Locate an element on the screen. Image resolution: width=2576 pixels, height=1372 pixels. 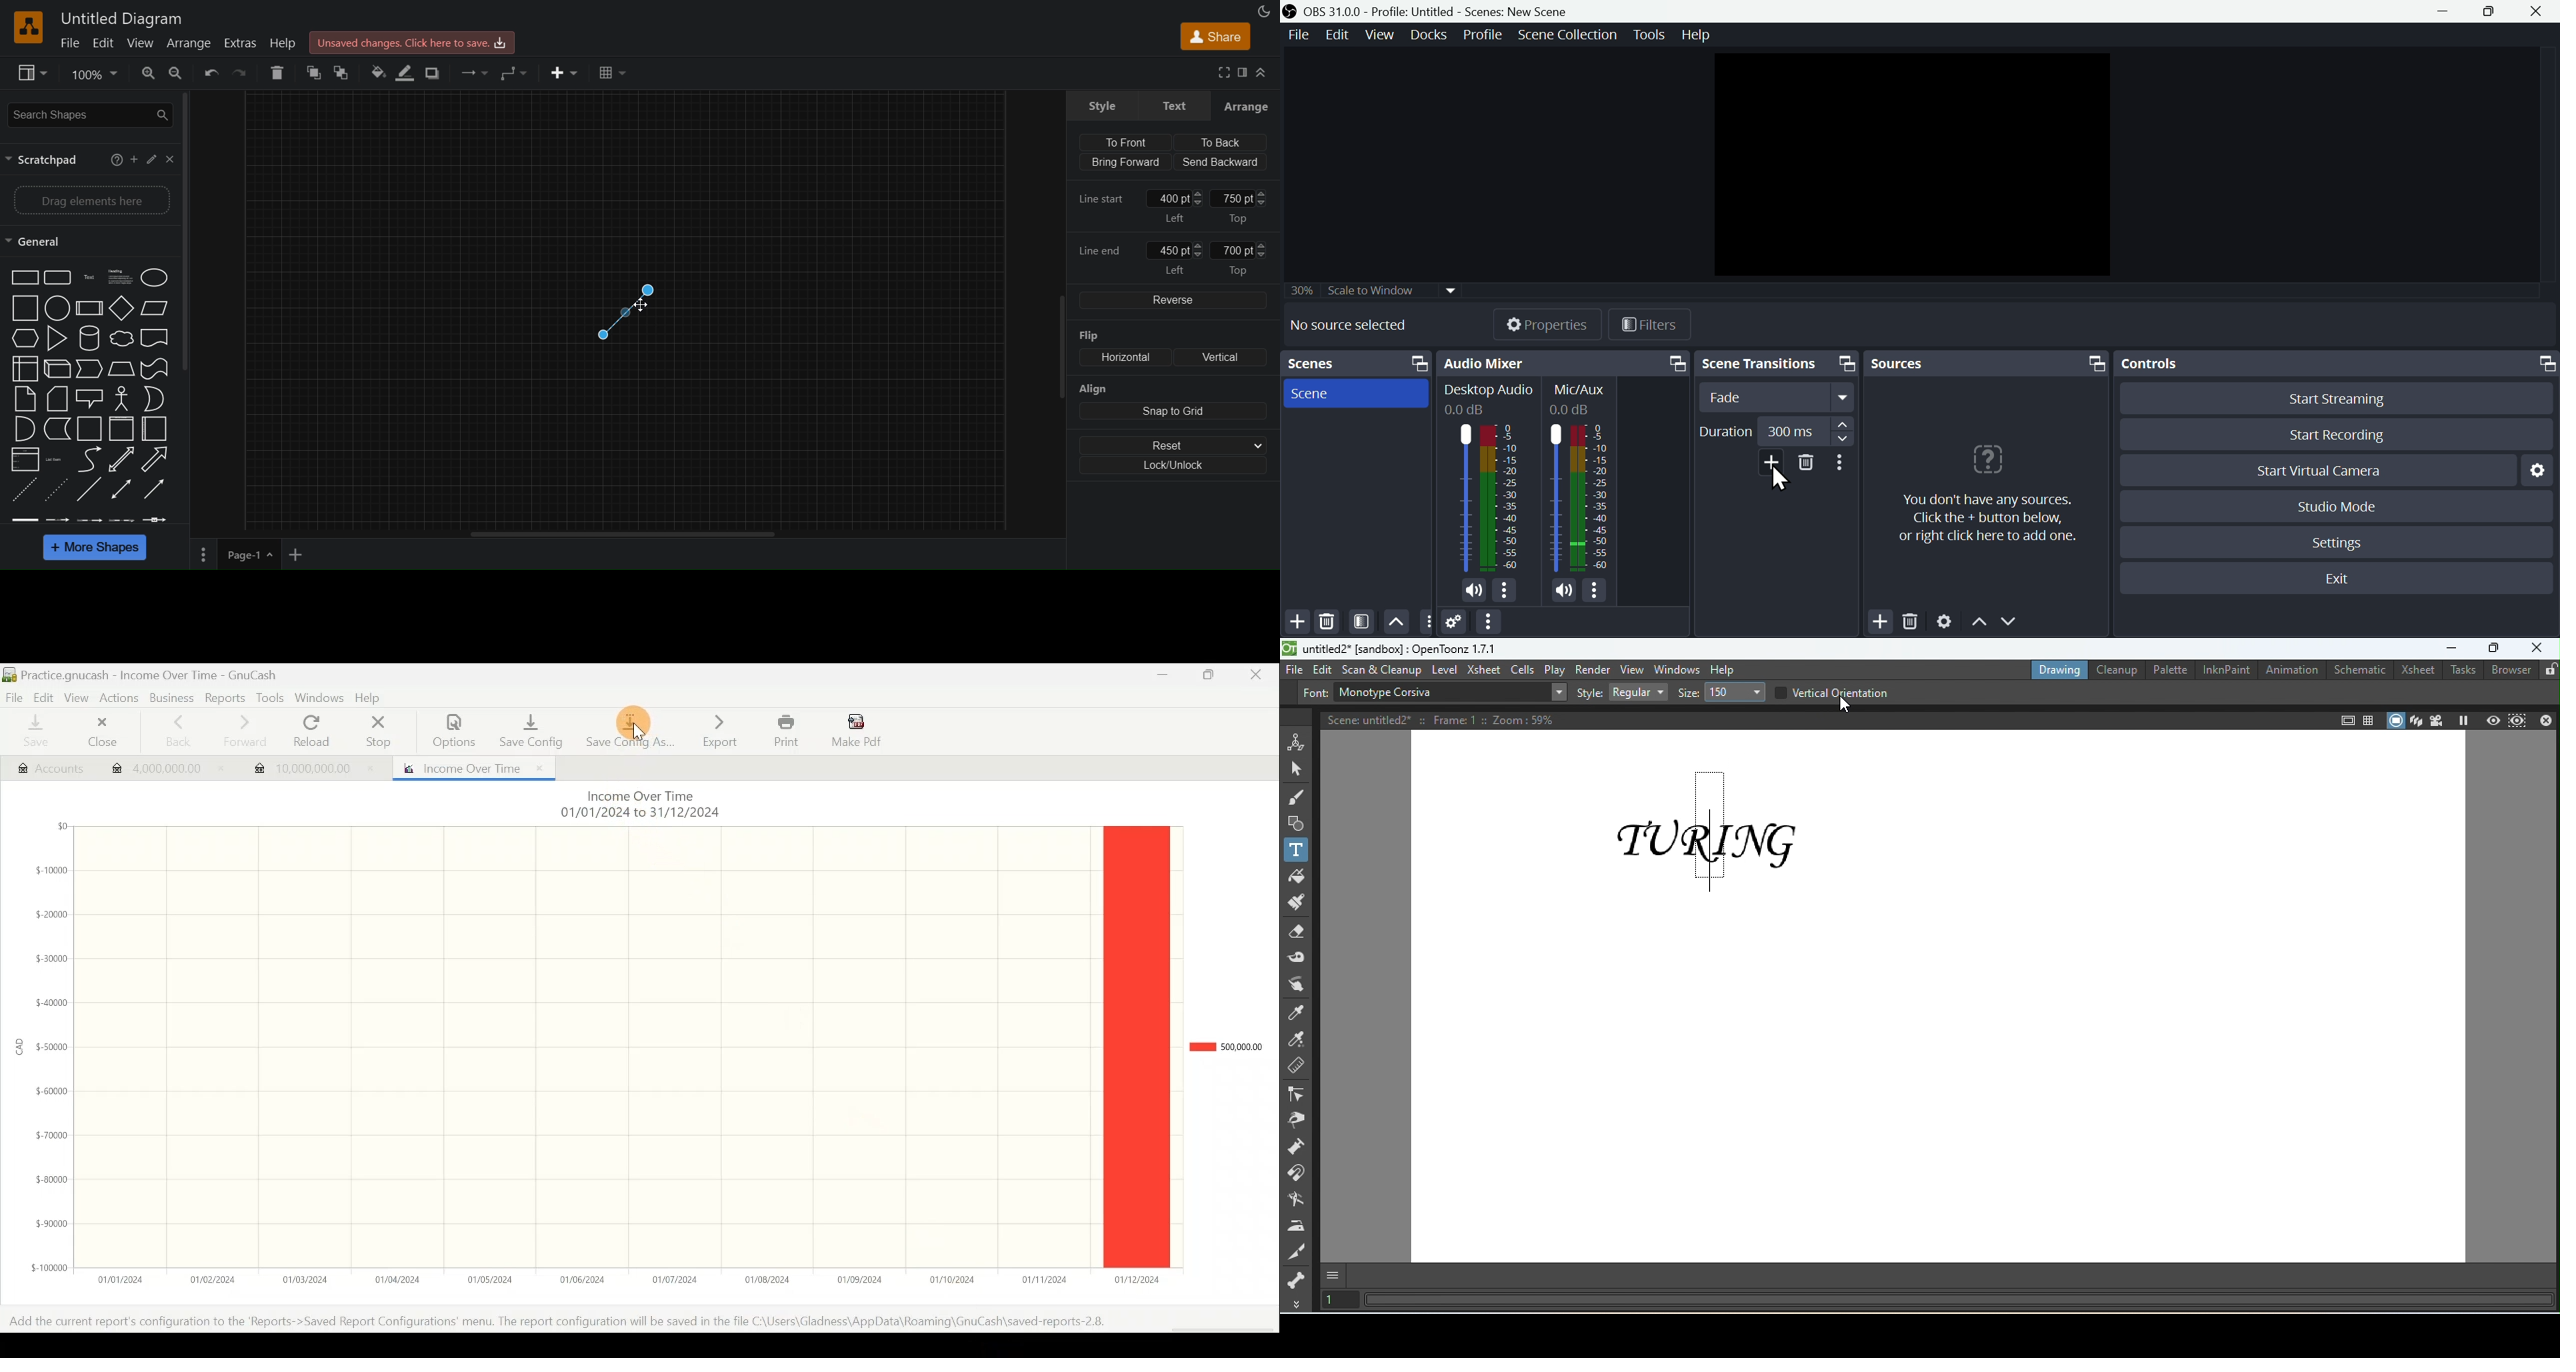
 is located at coordinates (1375, 287).